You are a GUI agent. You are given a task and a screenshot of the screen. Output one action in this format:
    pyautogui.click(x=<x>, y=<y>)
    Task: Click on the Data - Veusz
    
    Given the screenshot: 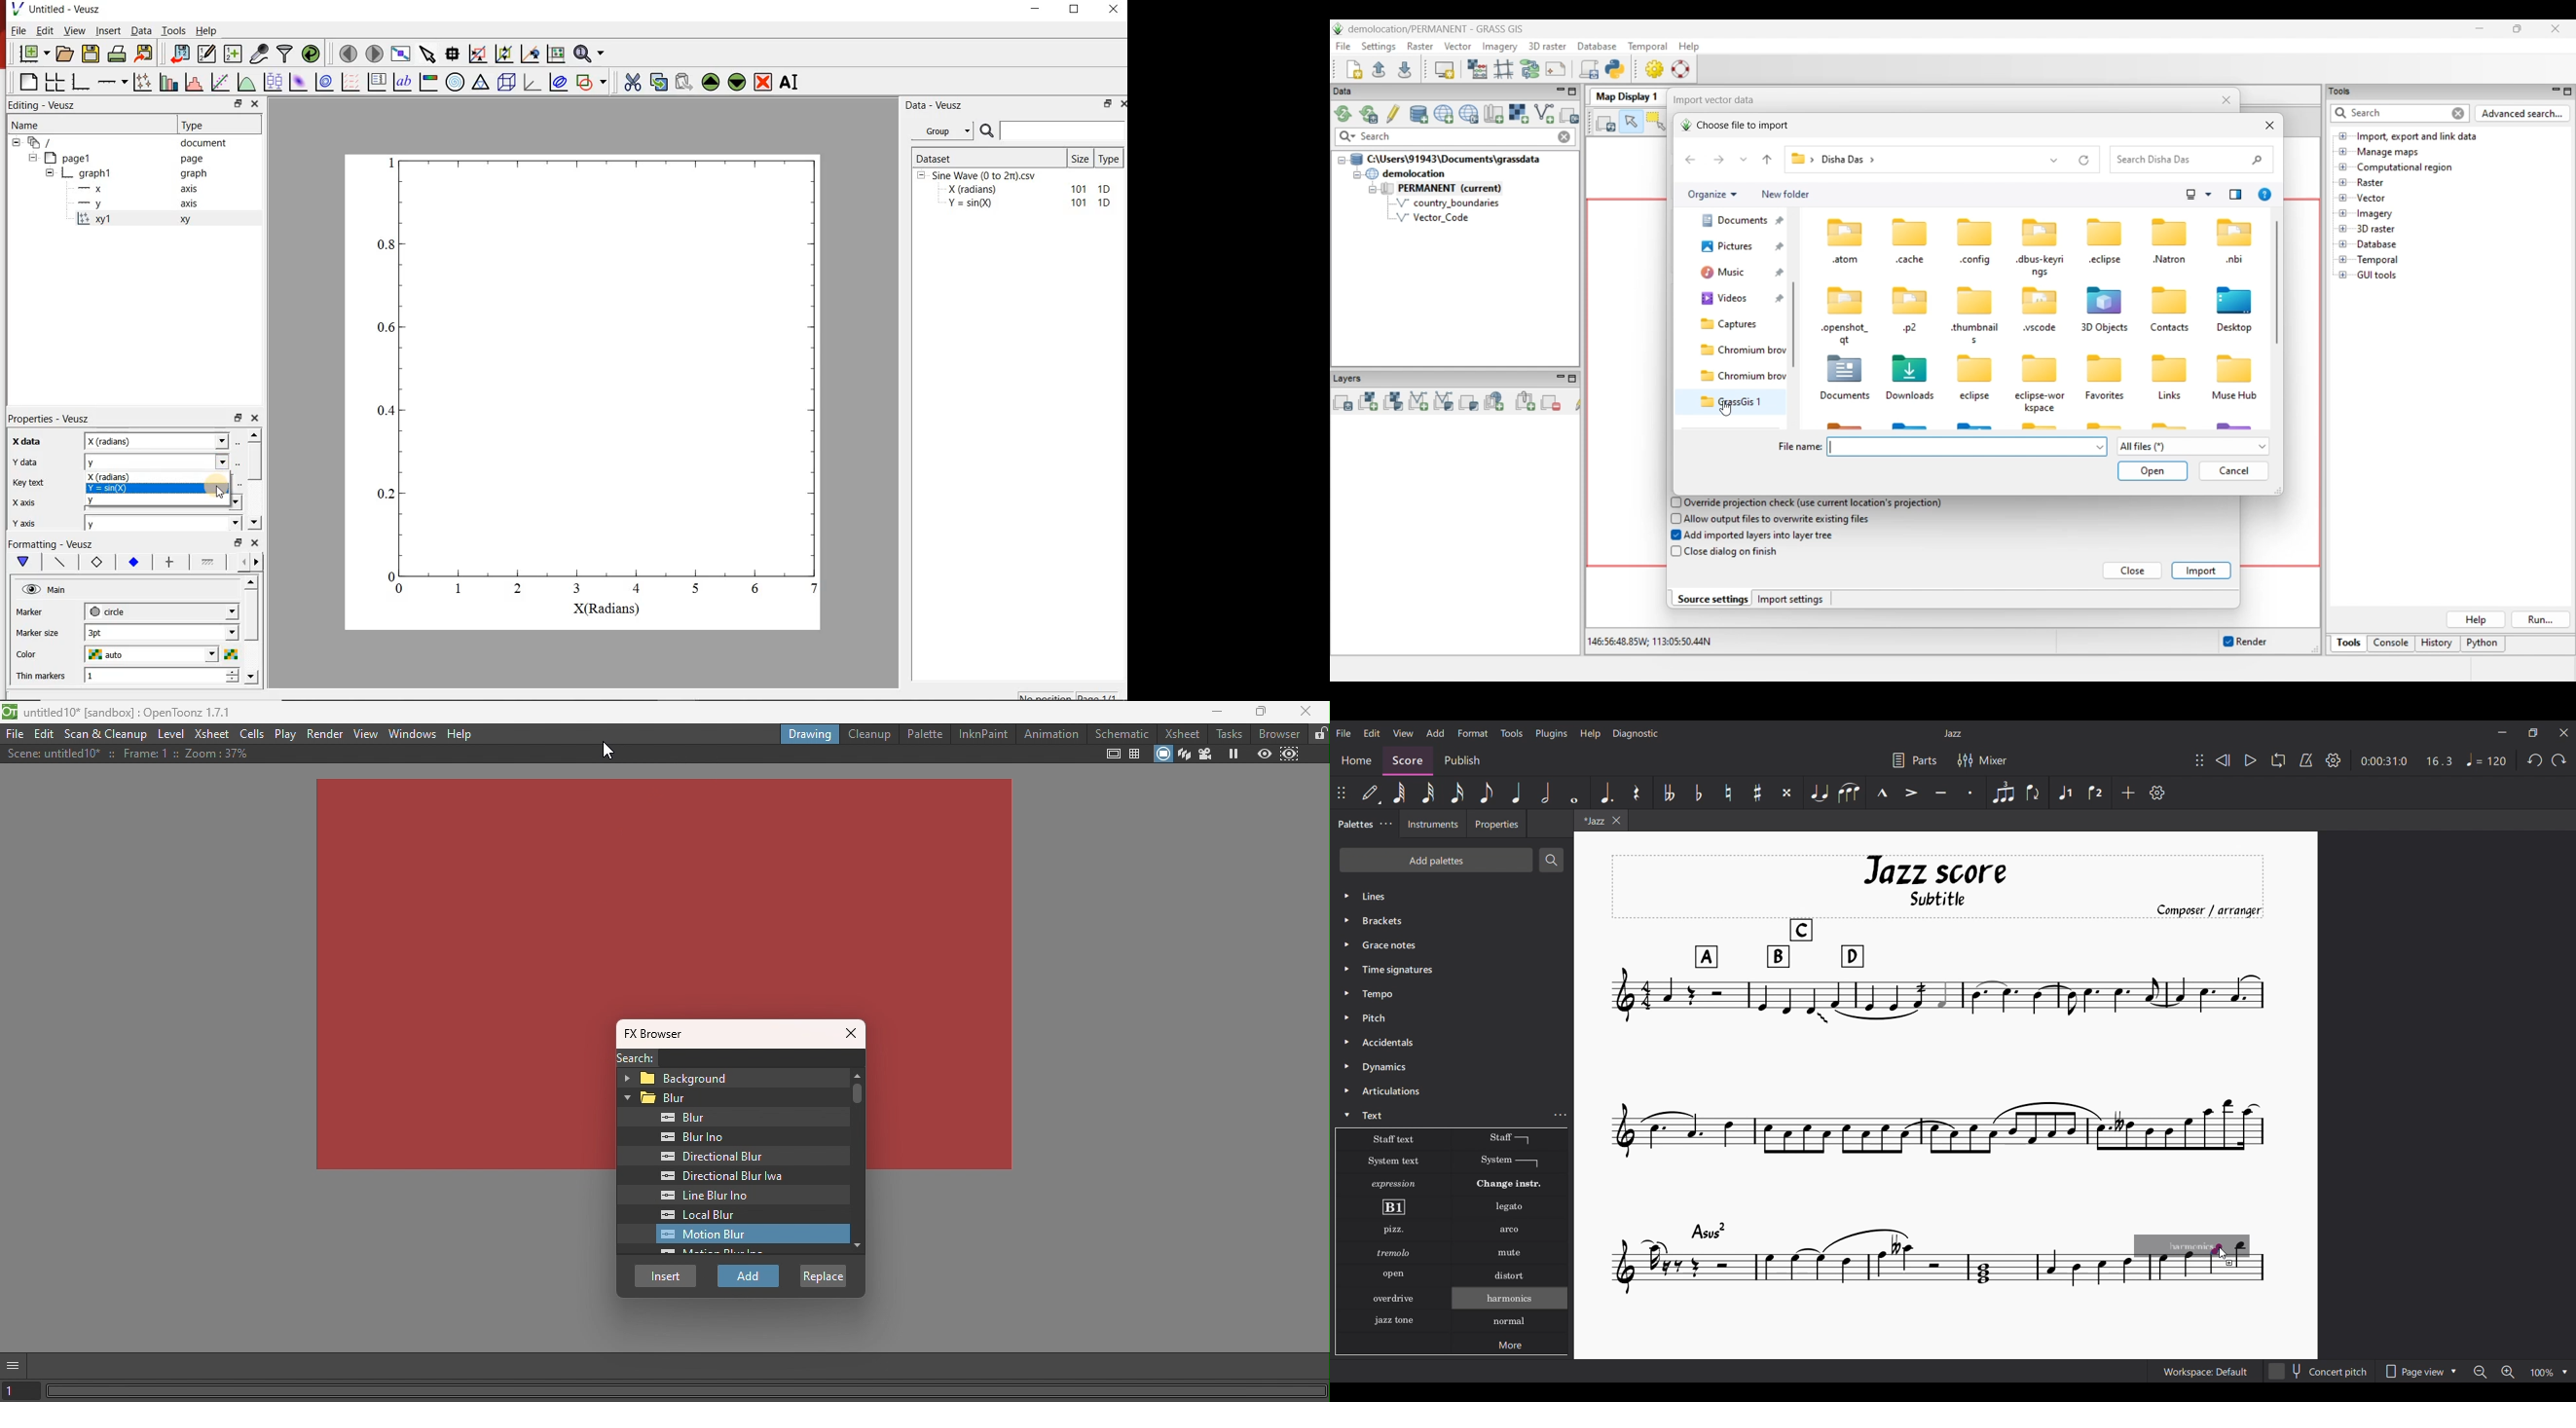 What is the action you would take?
    pyautogui.click(x=937, y=106)
    